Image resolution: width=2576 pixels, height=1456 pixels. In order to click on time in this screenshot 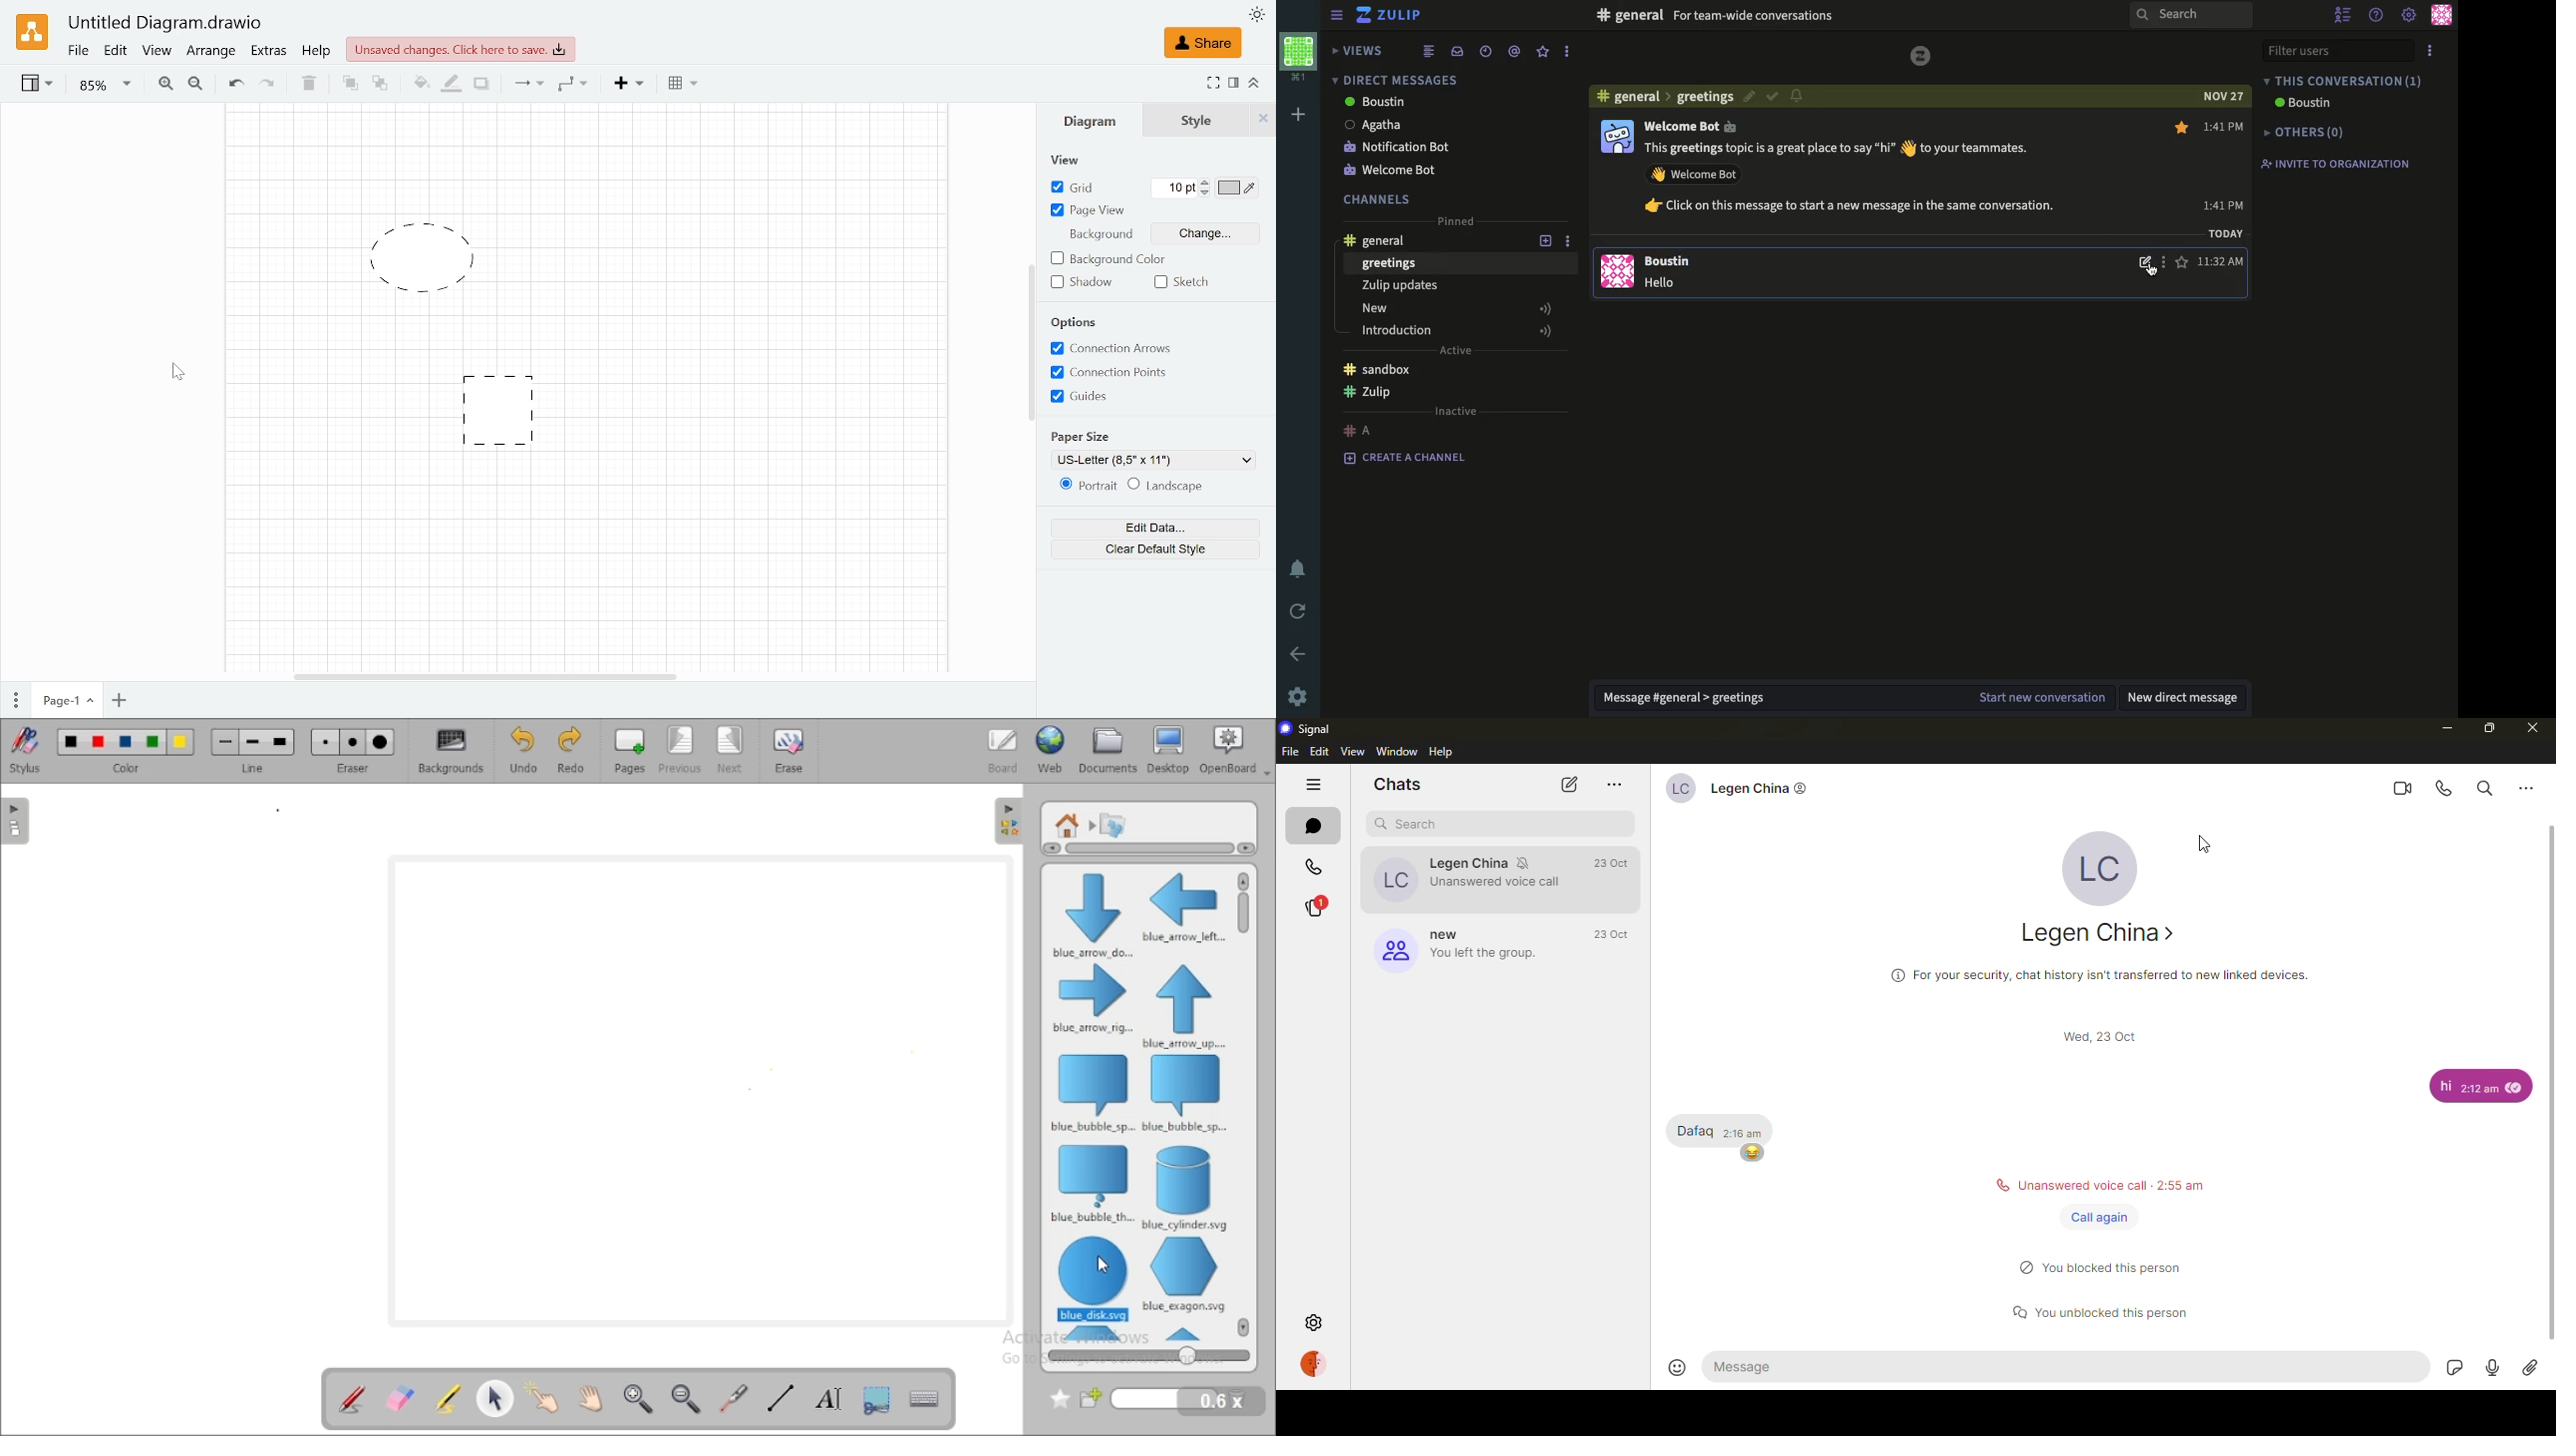, I will do `click(1616, 933)`.